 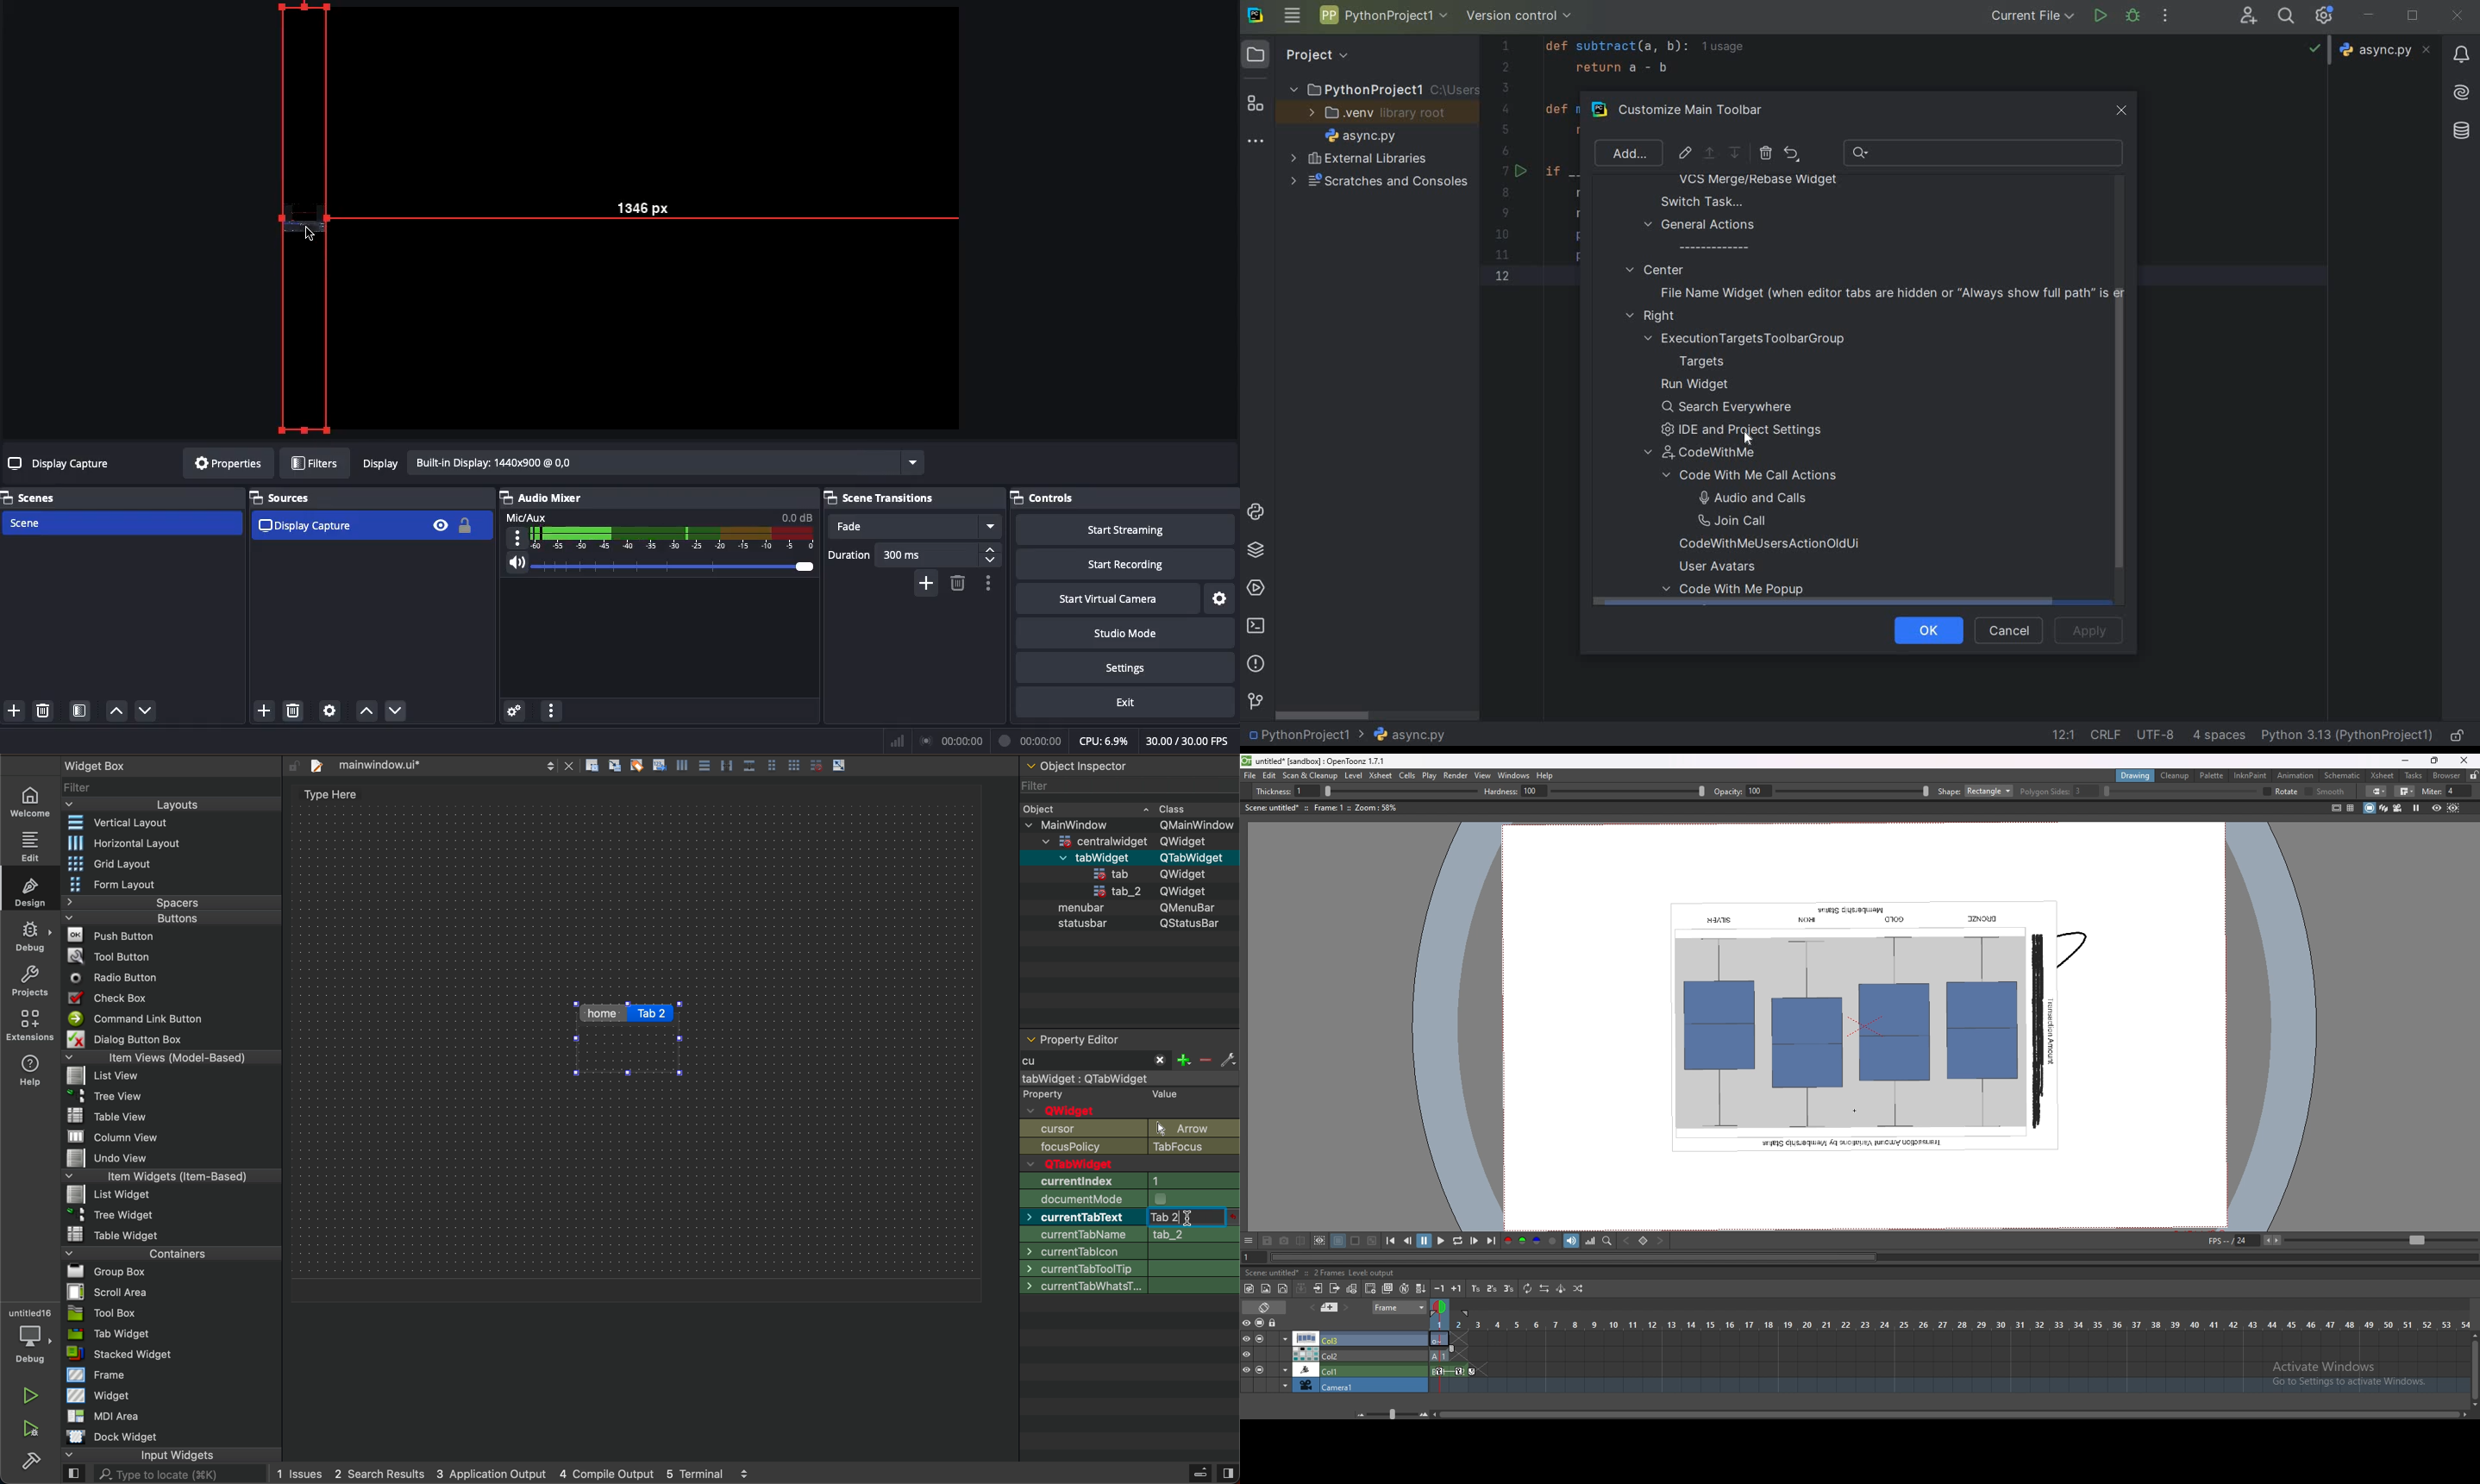 What do you see at coordinates (1129, 768) in the screenshot?
I see `object inspector` at bounding box center [1129, 768].